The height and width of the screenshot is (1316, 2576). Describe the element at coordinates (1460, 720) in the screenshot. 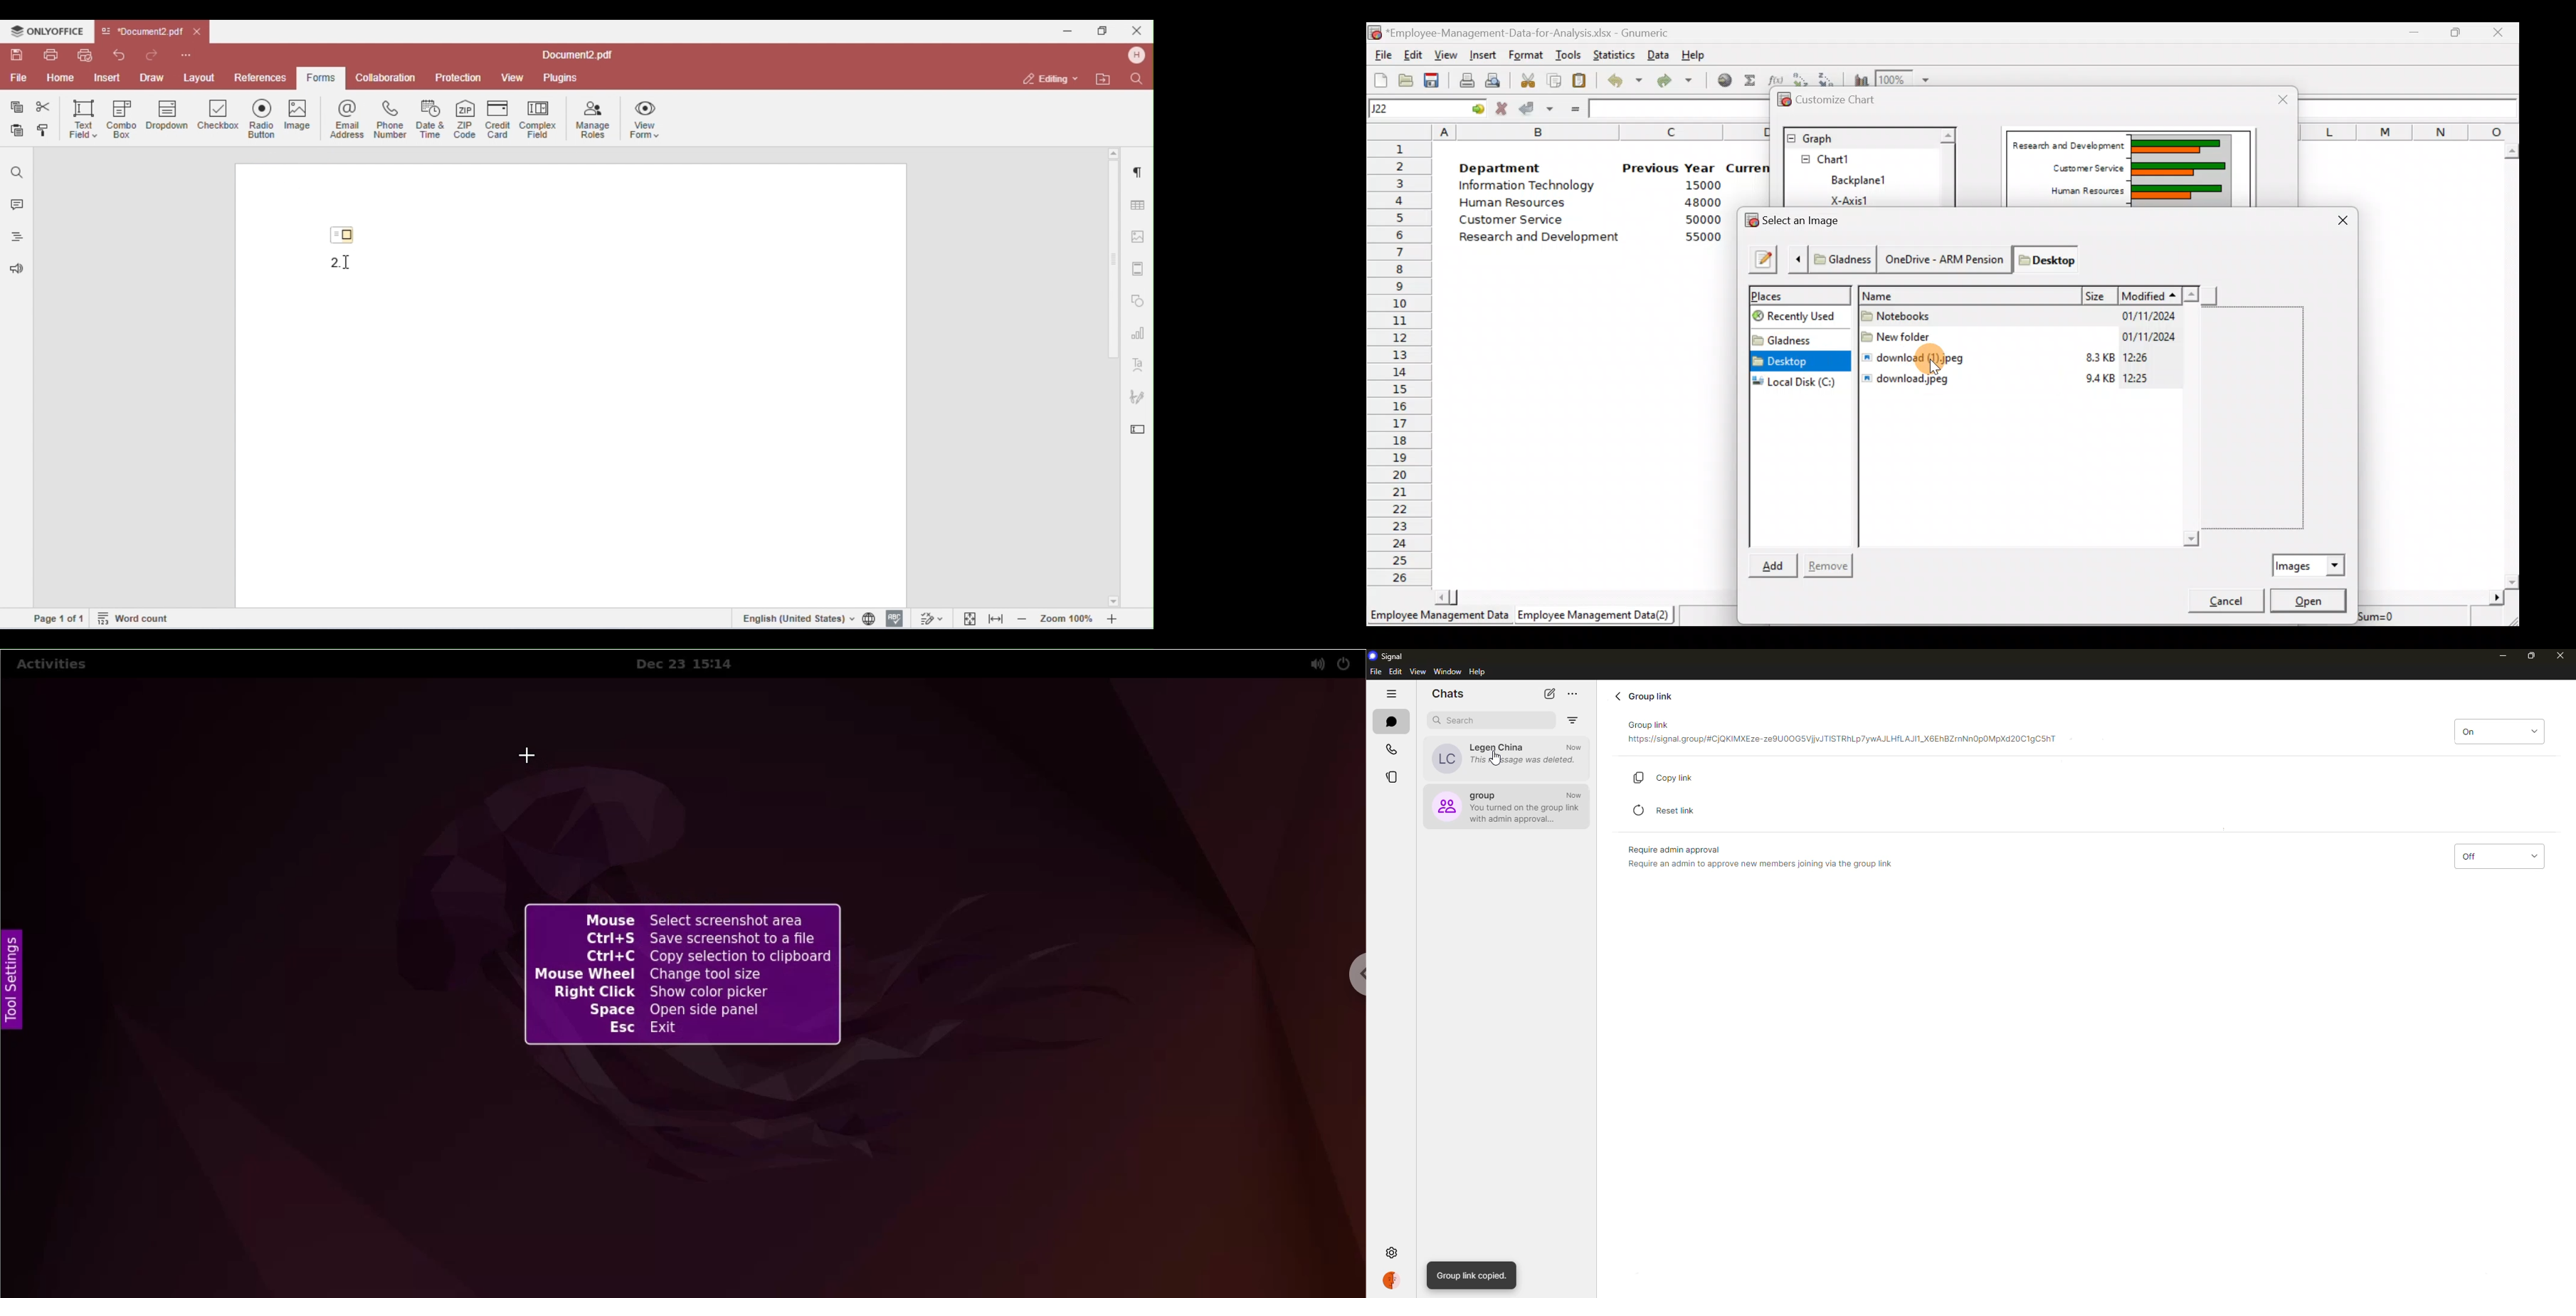

I see `search` at that location.